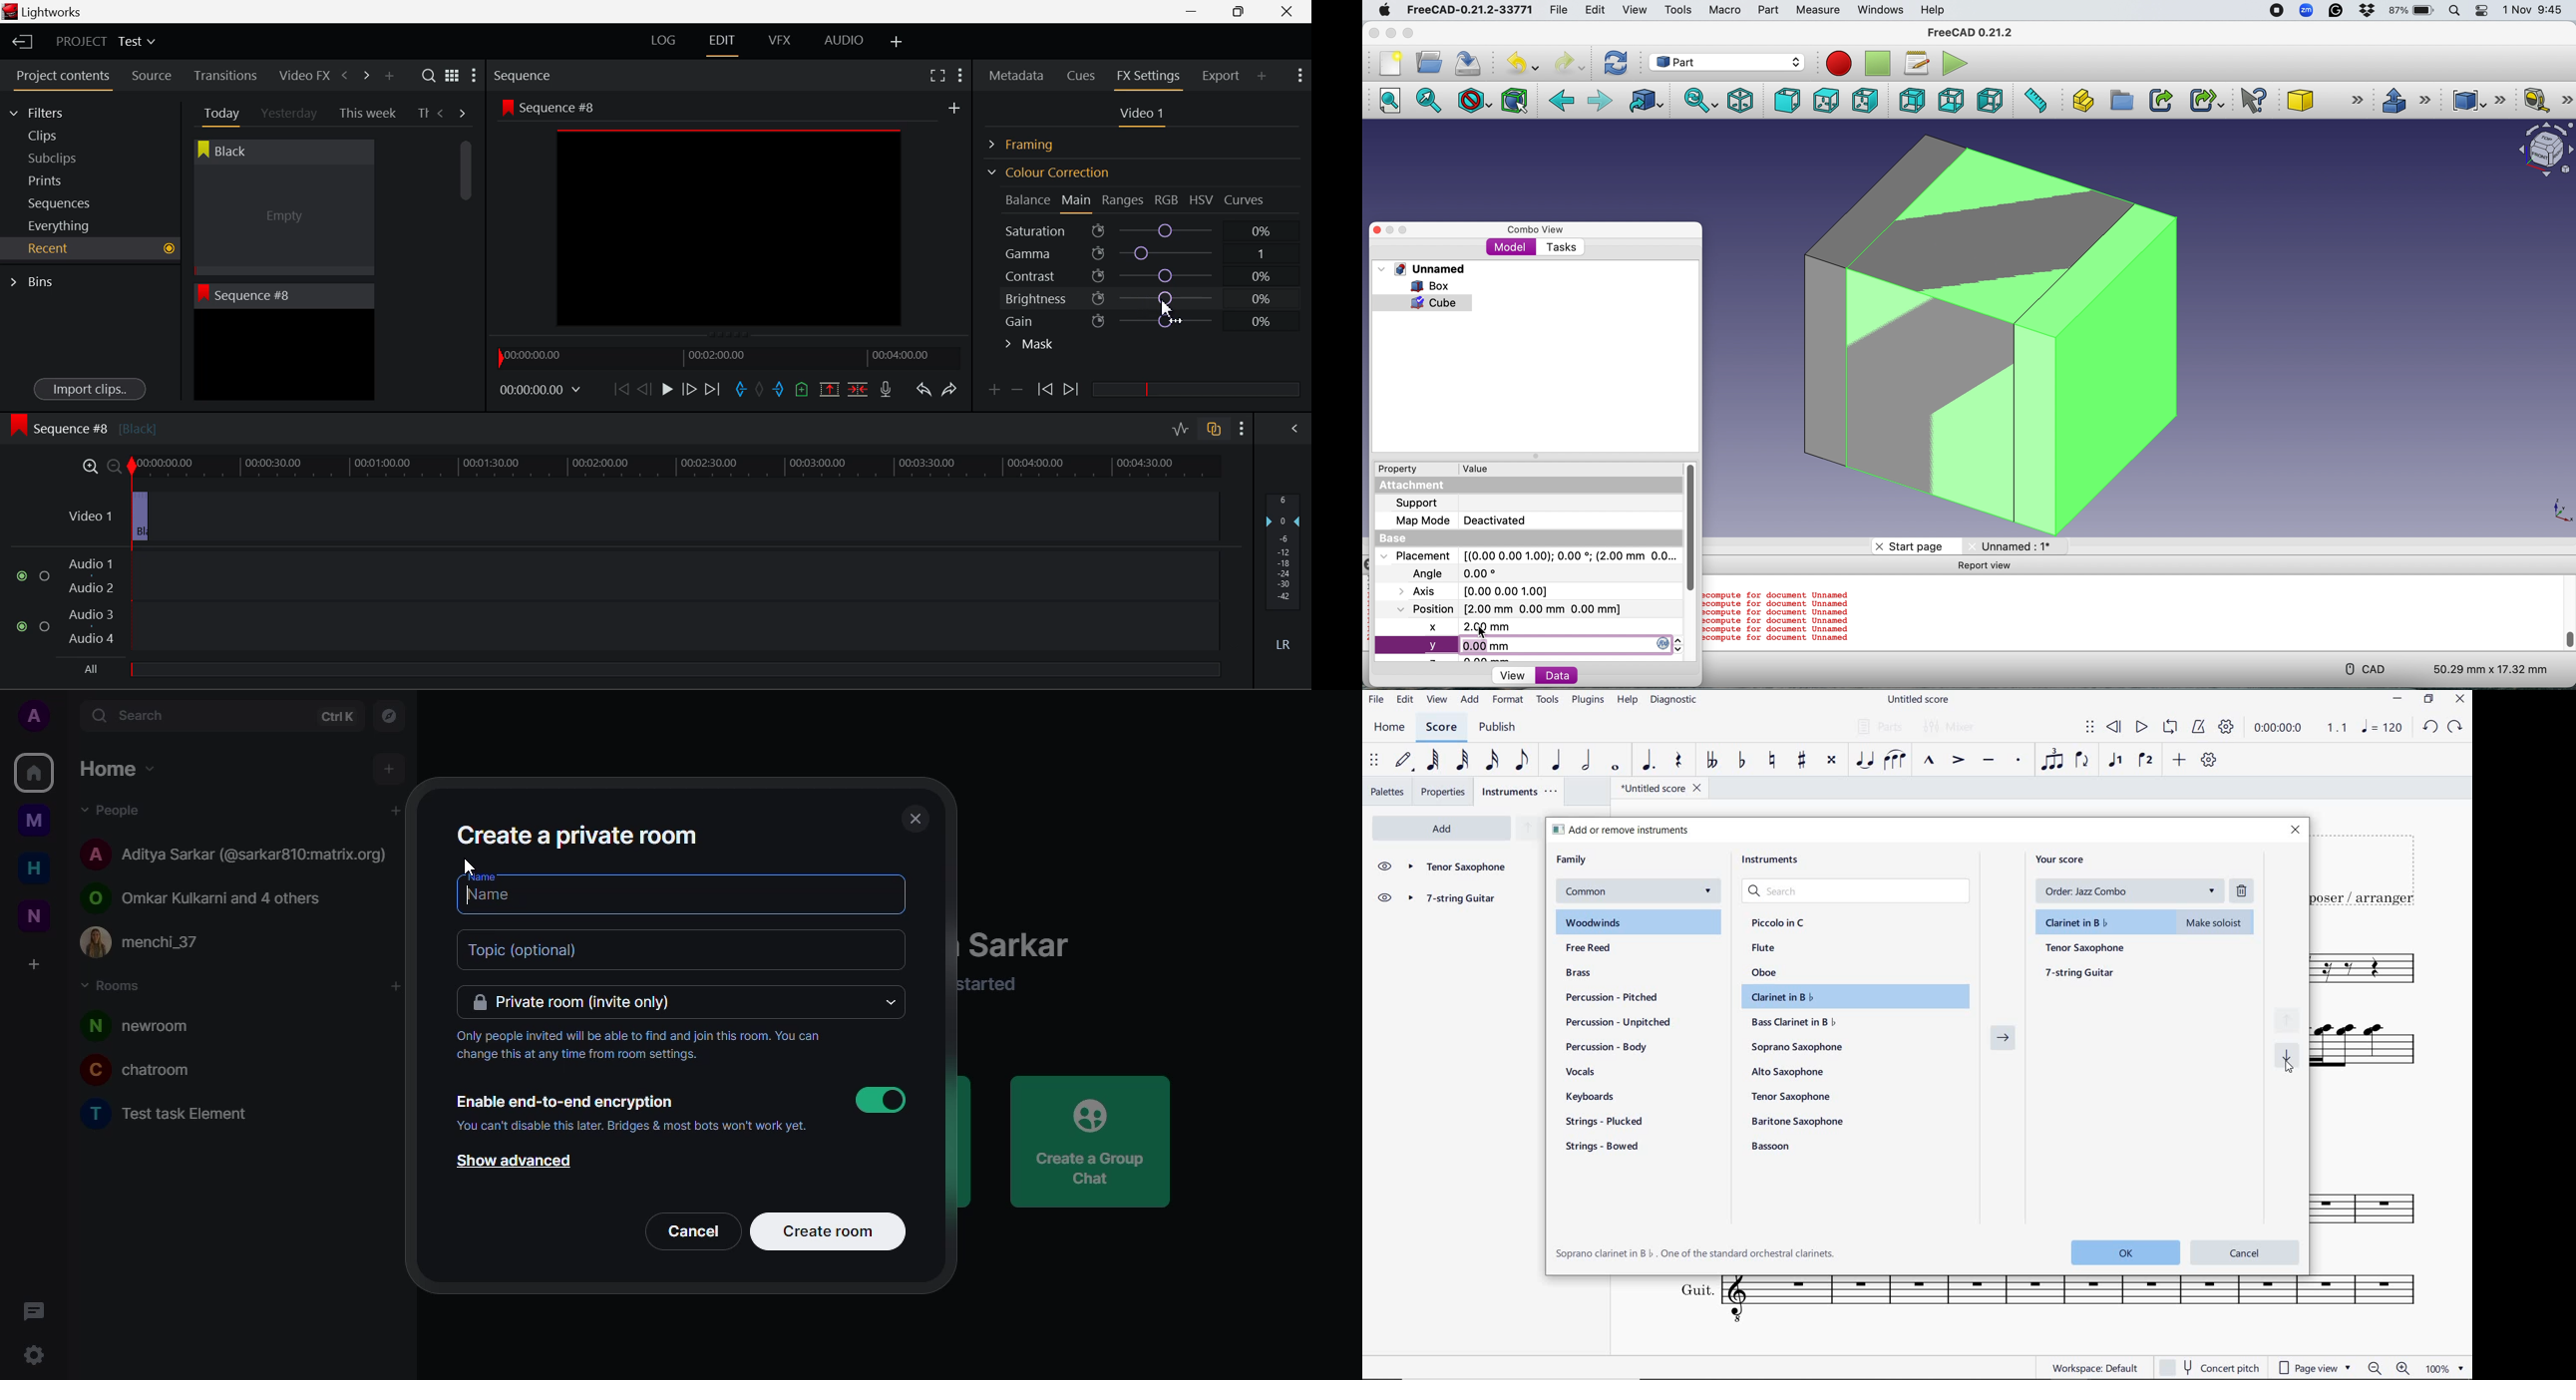  I want to click on Tasks, so click(1561, 248).